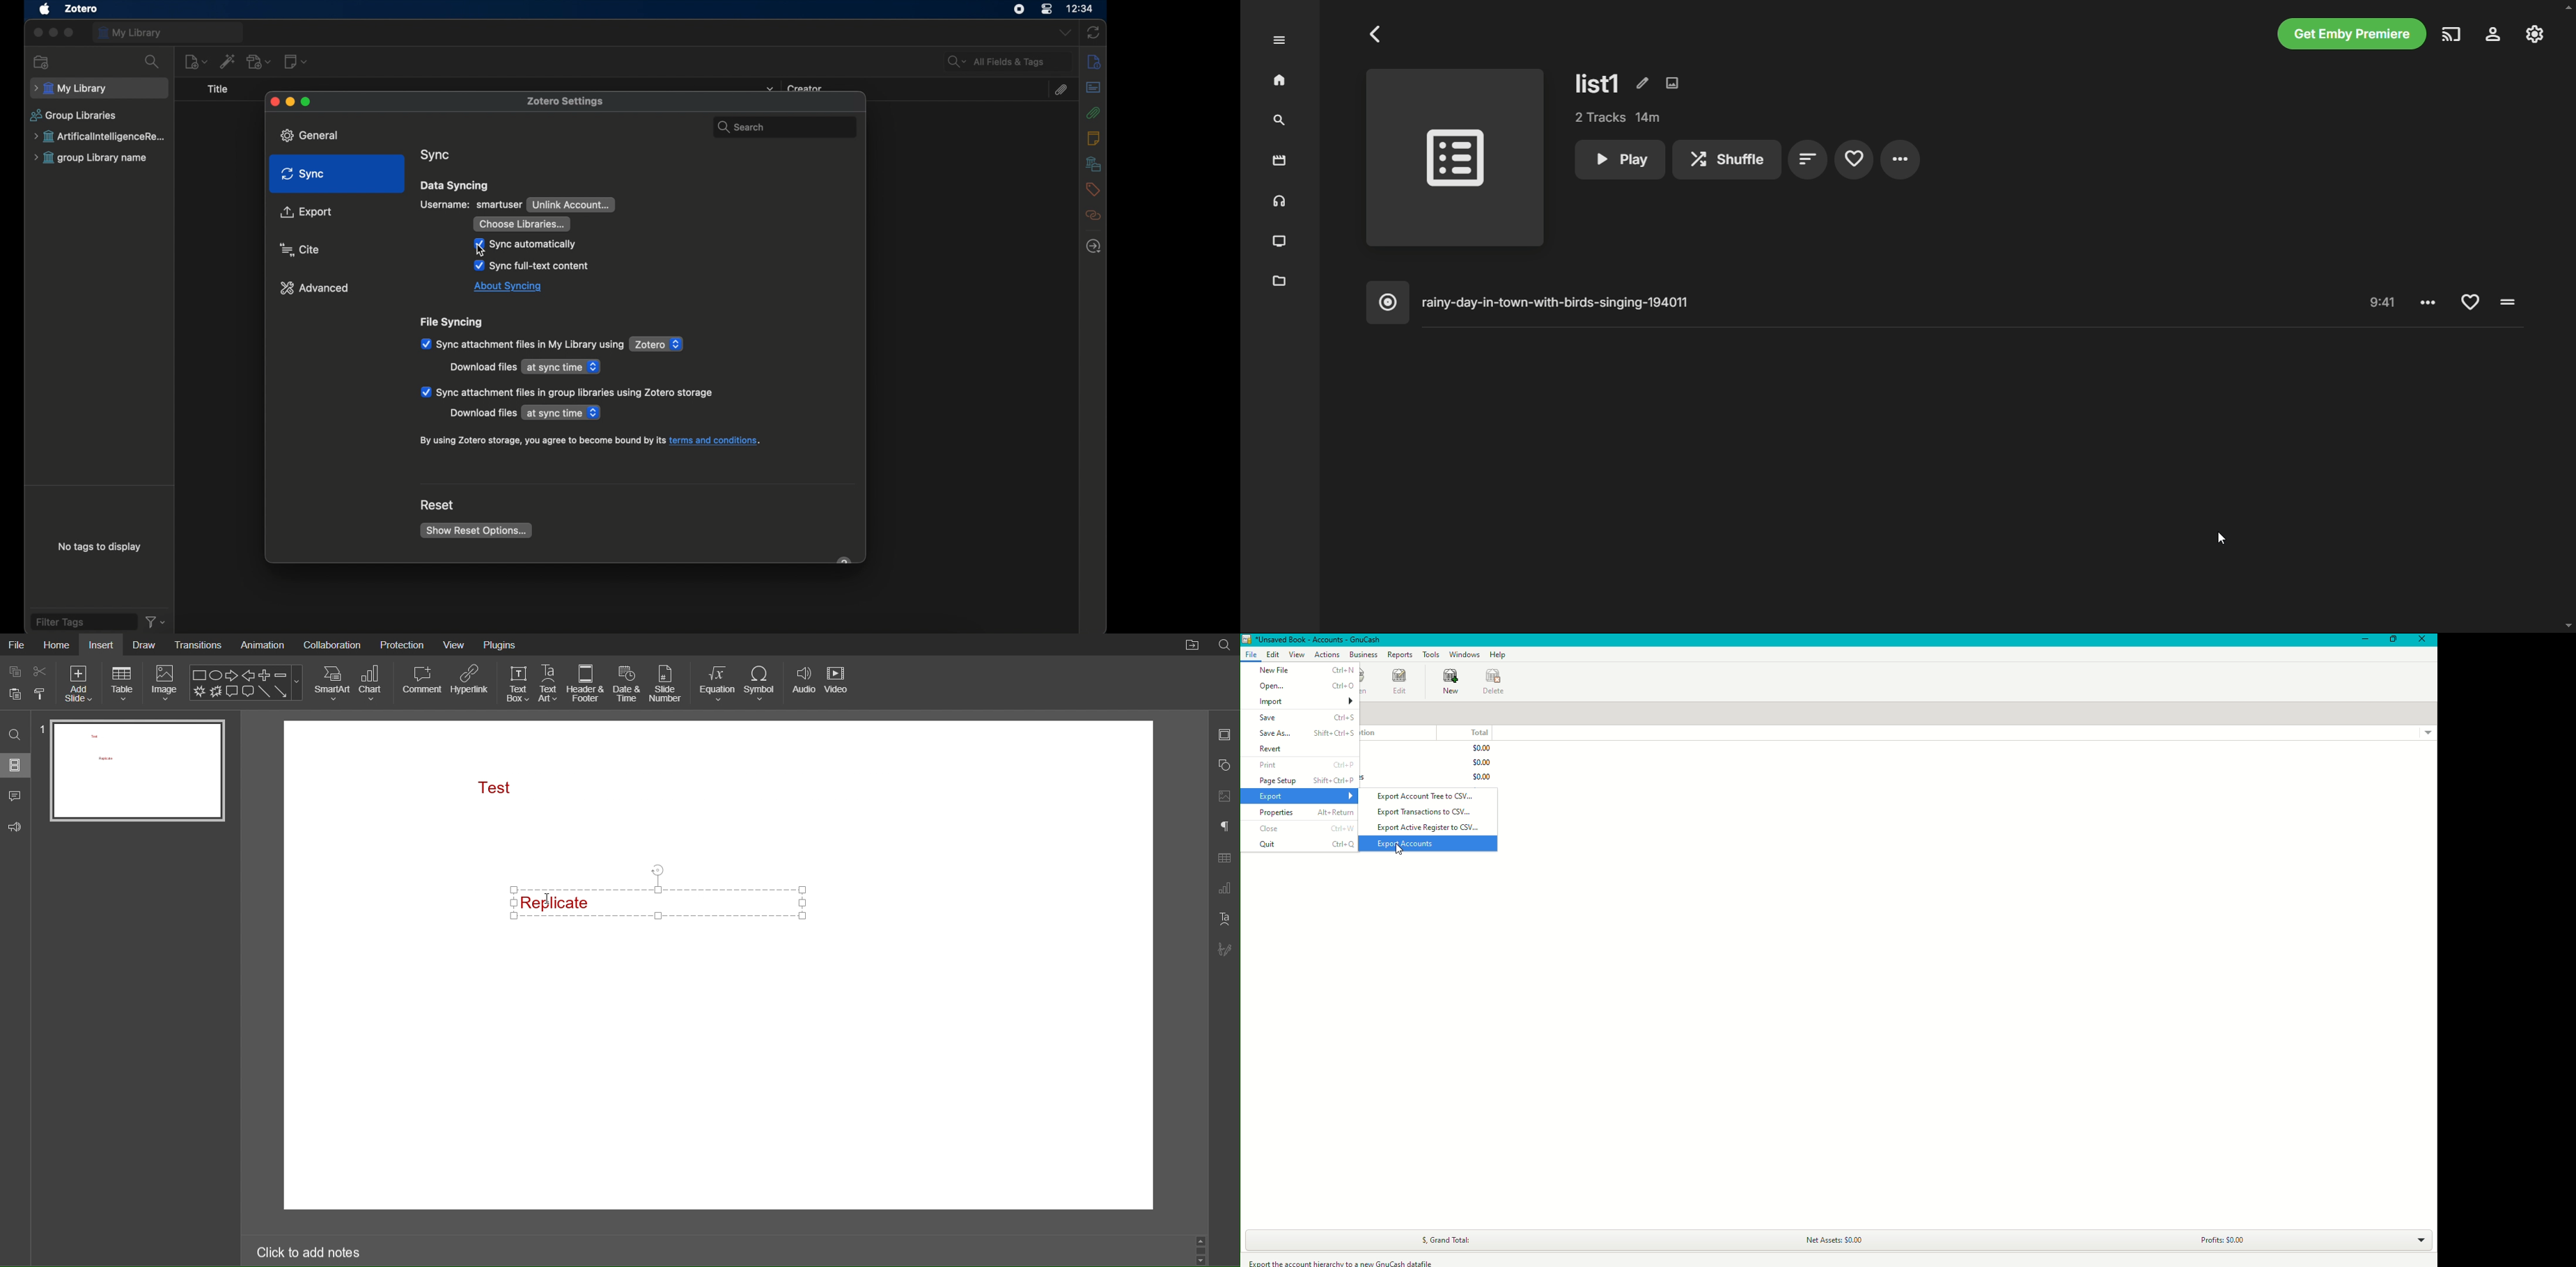 The width and height of the screenshot is (2576, 1288). Describe the element at coordinates (438, 505) in the screenshot. I see `reset` at that location.